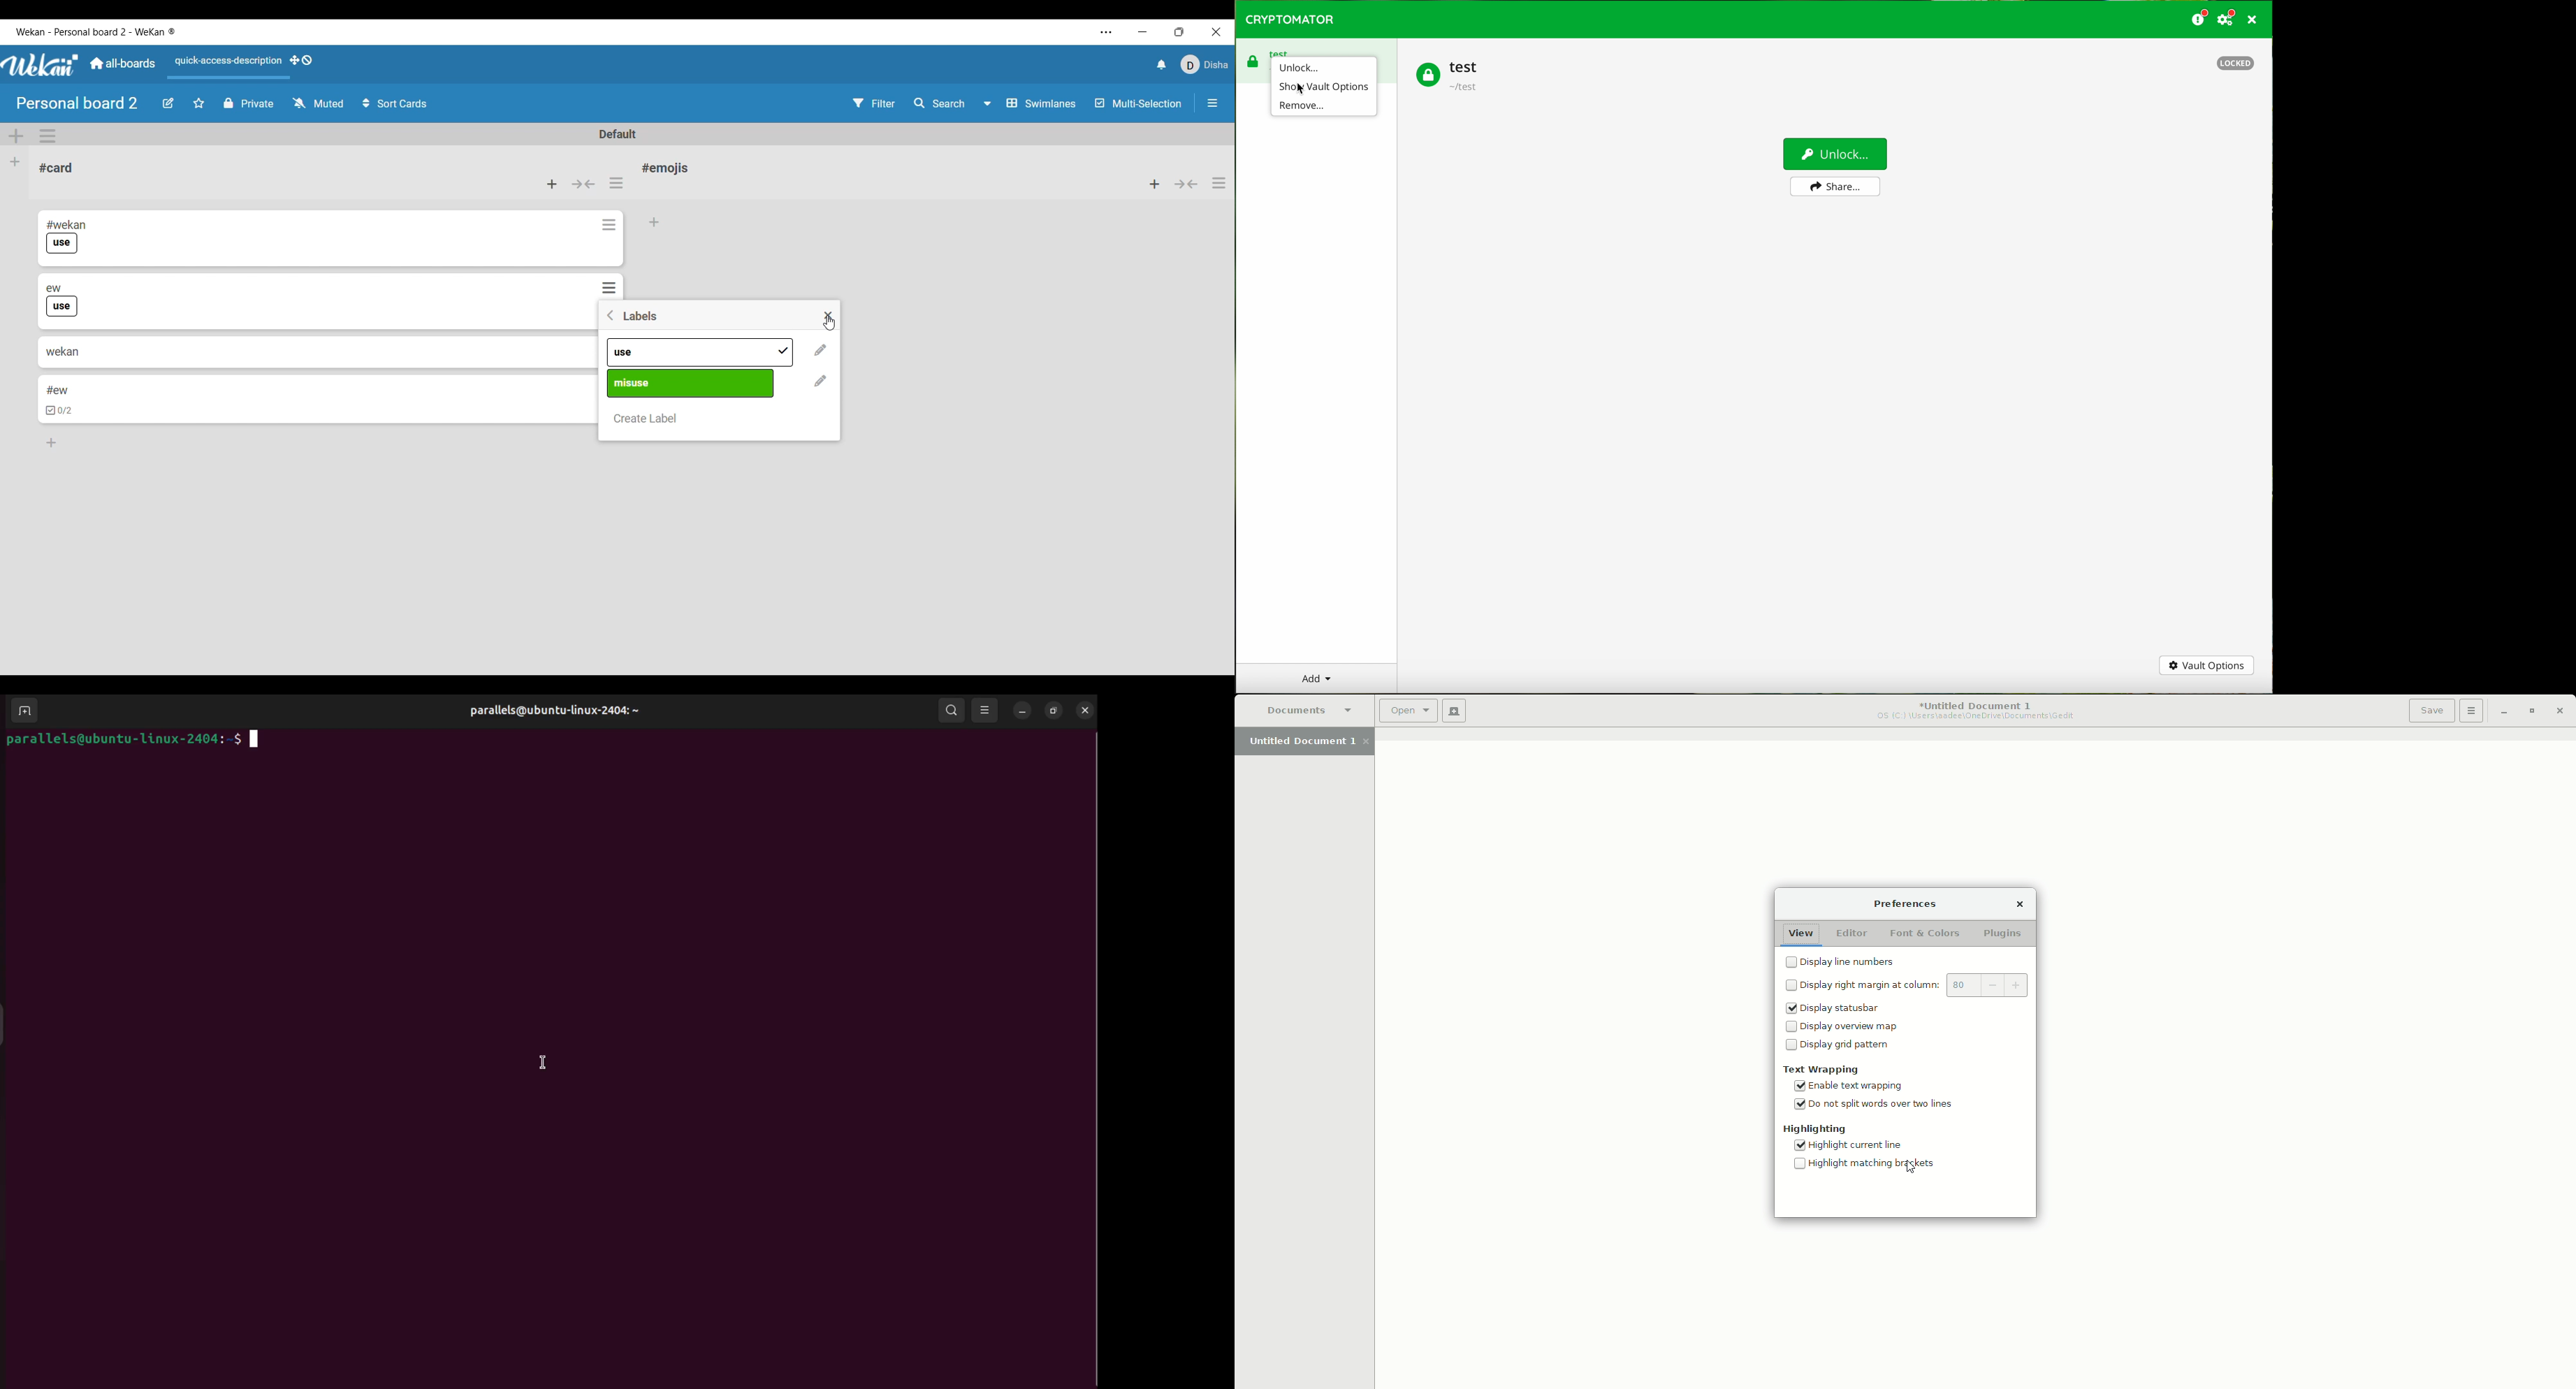  What do you see at coordinates (1219, 183) in the screenshot?
I see `List actions` at bounding box center [1219, 183].